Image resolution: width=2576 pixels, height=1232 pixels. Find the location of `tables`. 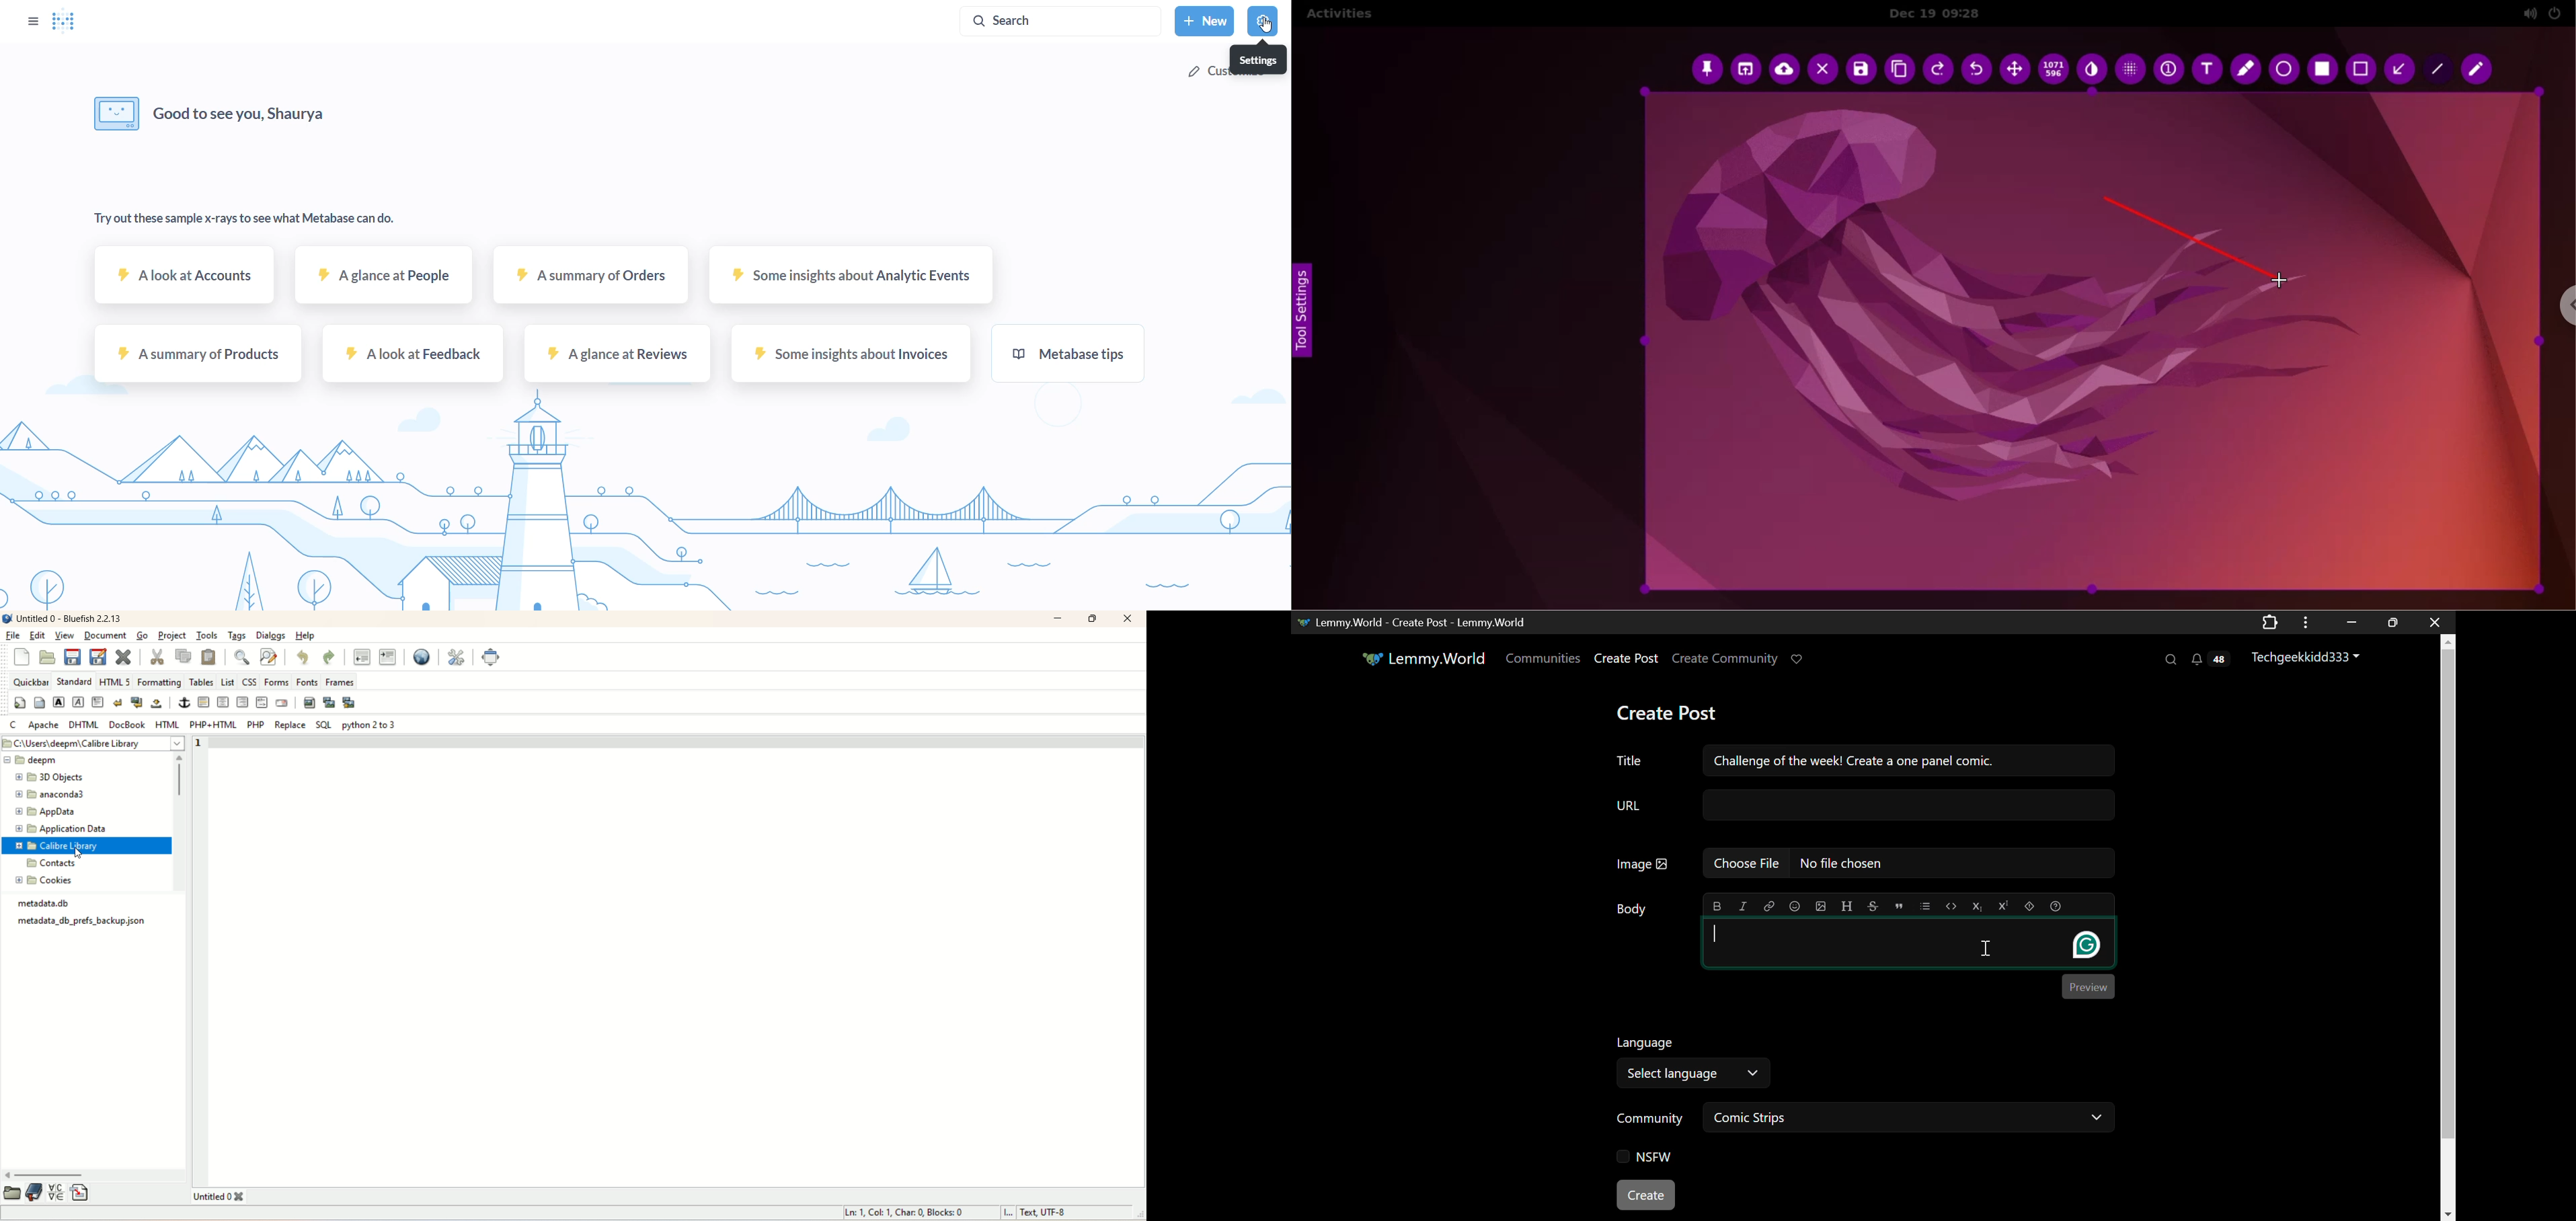

tables is located at coordinates (201, 681).